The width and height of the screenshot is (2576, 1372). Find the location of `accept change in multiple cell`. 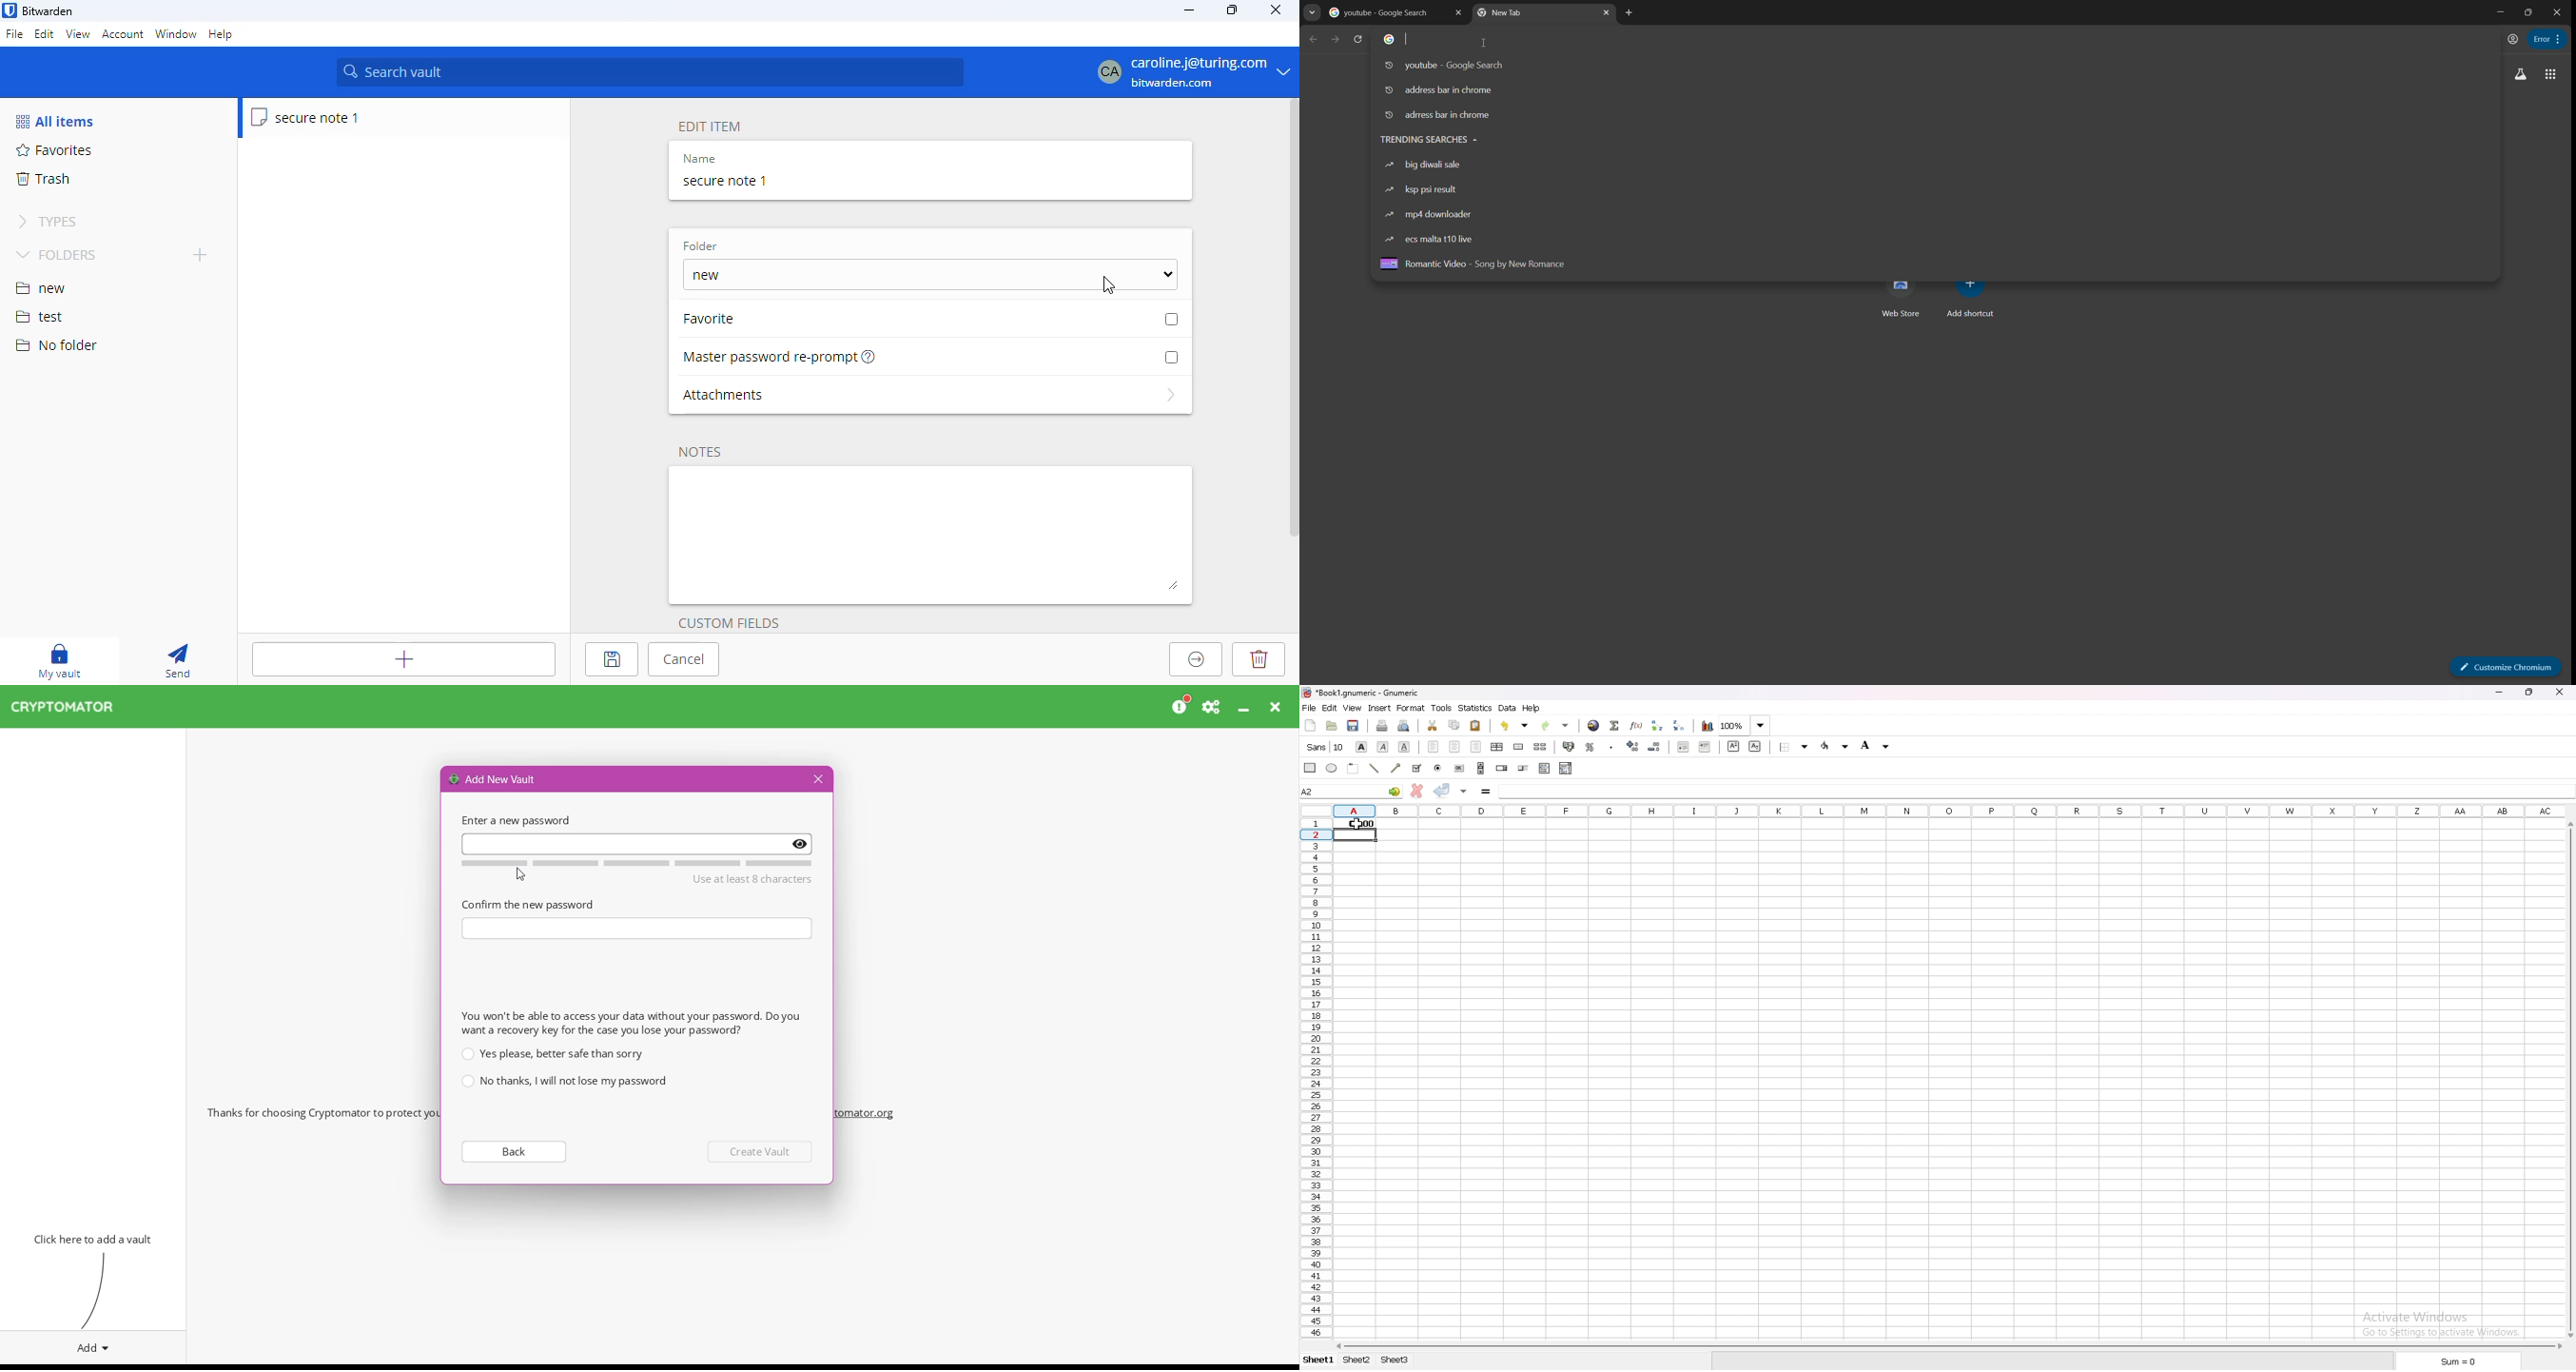

accept change in multiple cell is located at coordinates (1464, 791).